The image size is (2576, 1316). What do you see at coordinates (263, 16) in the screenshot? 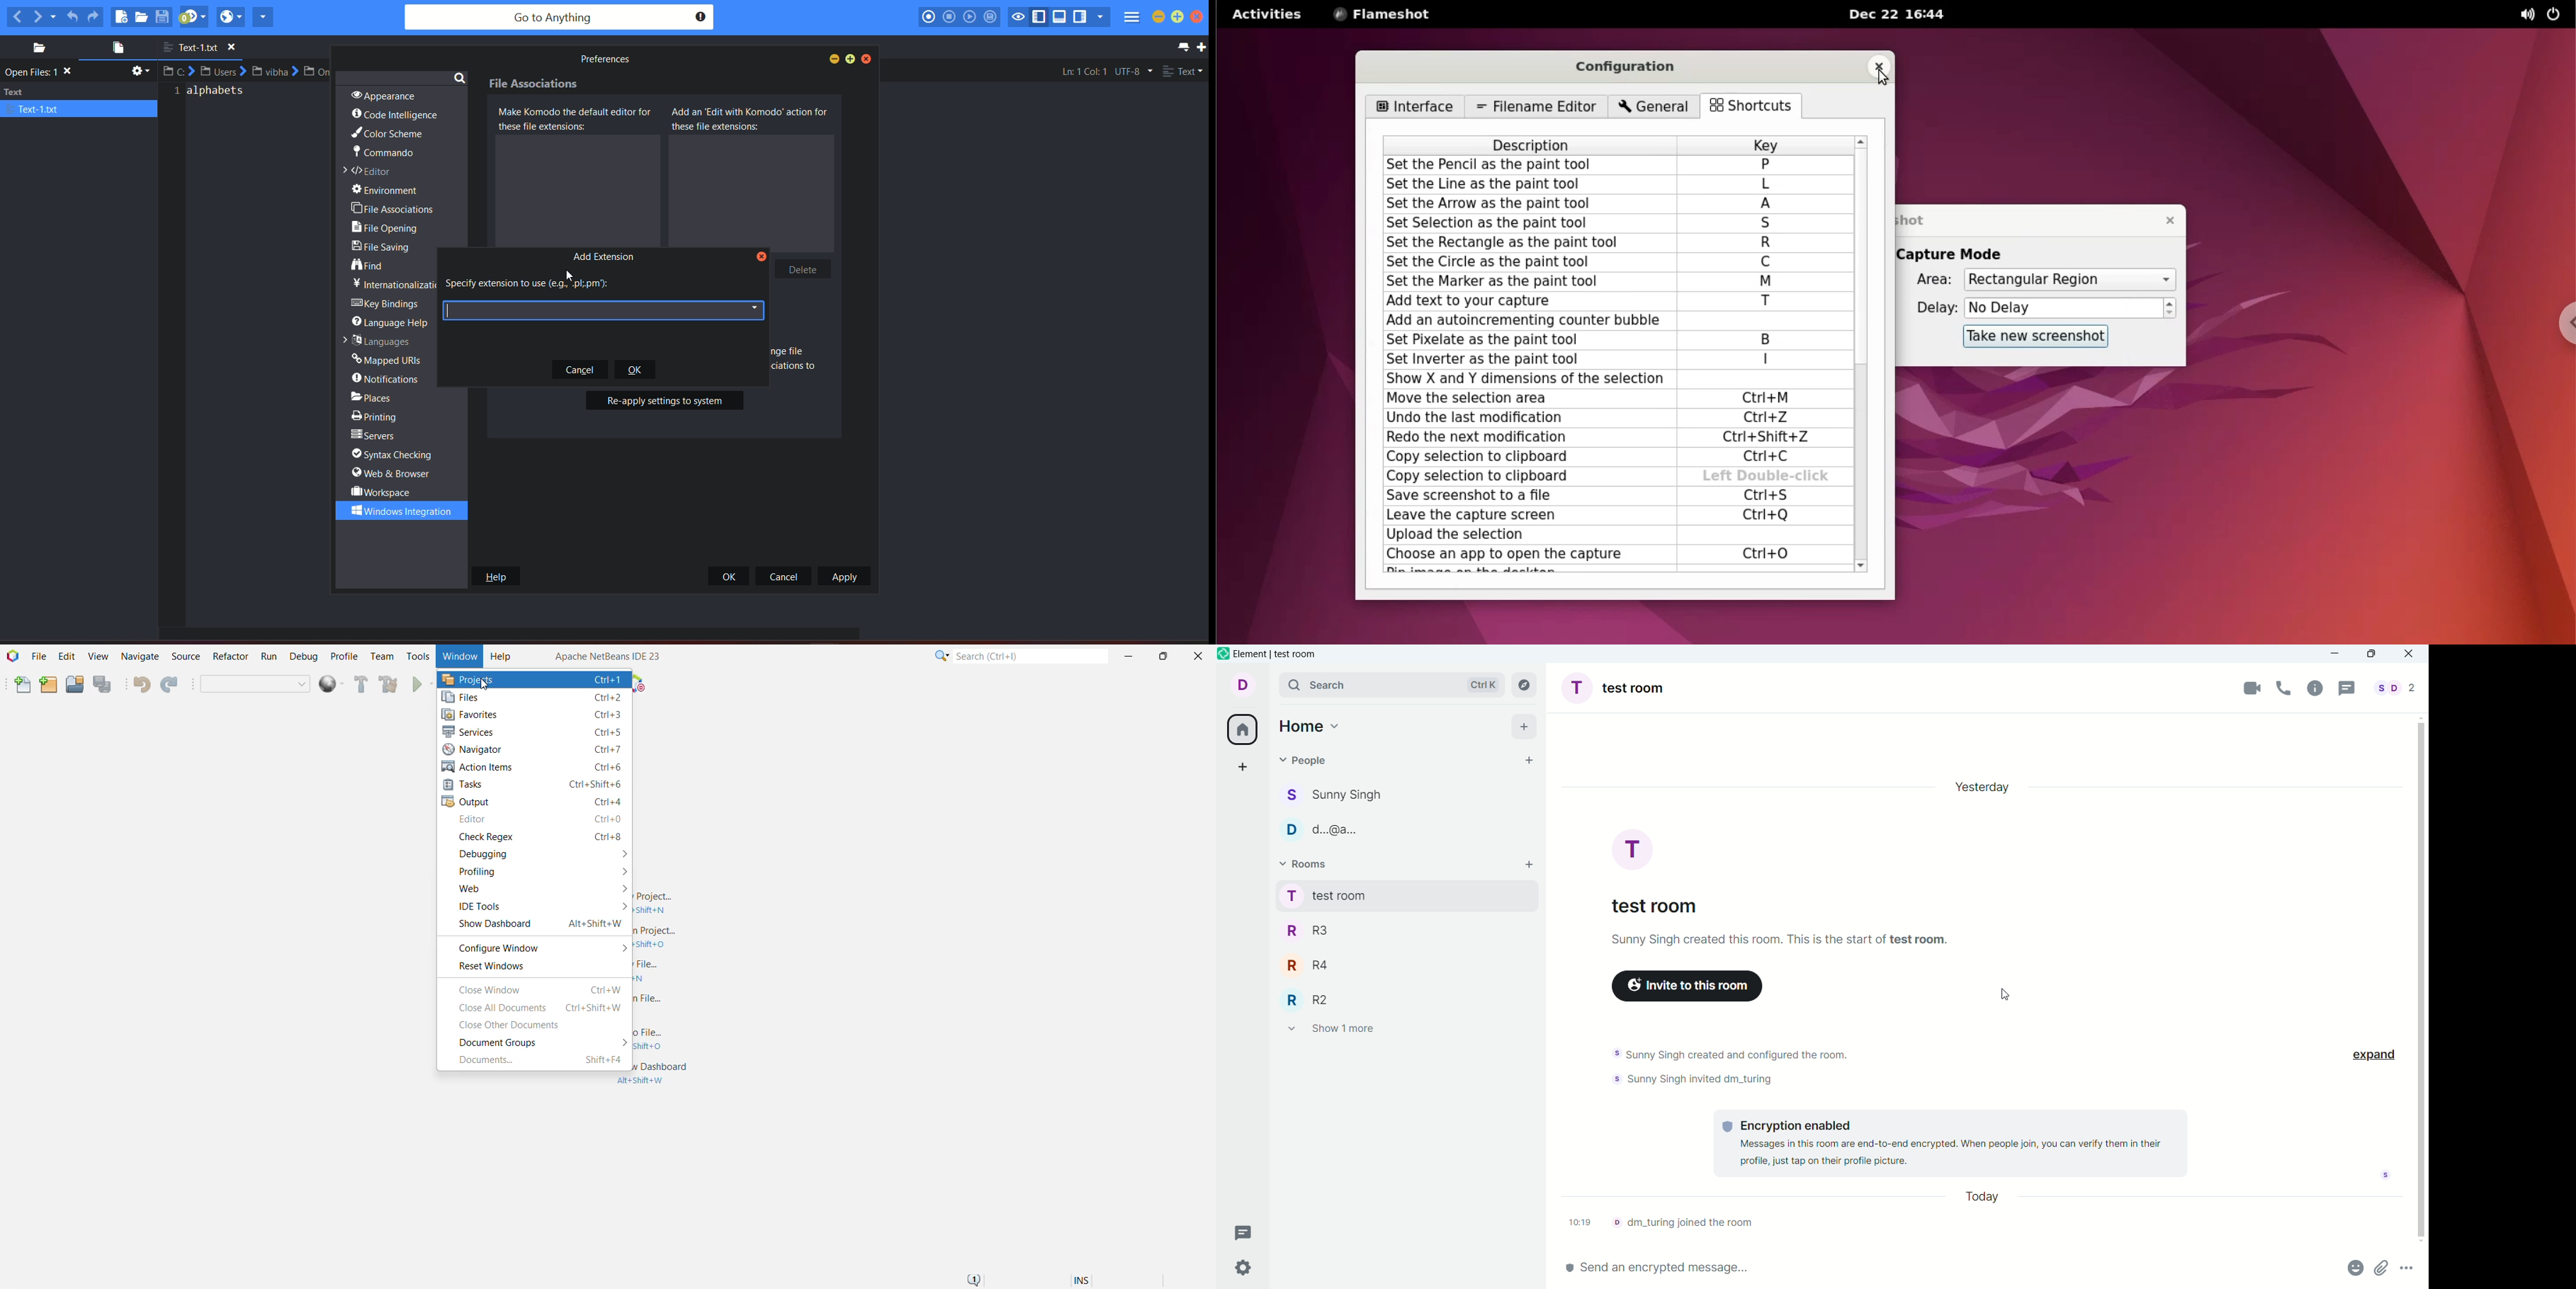
I see `share current file` at bounding box center [263, 16].